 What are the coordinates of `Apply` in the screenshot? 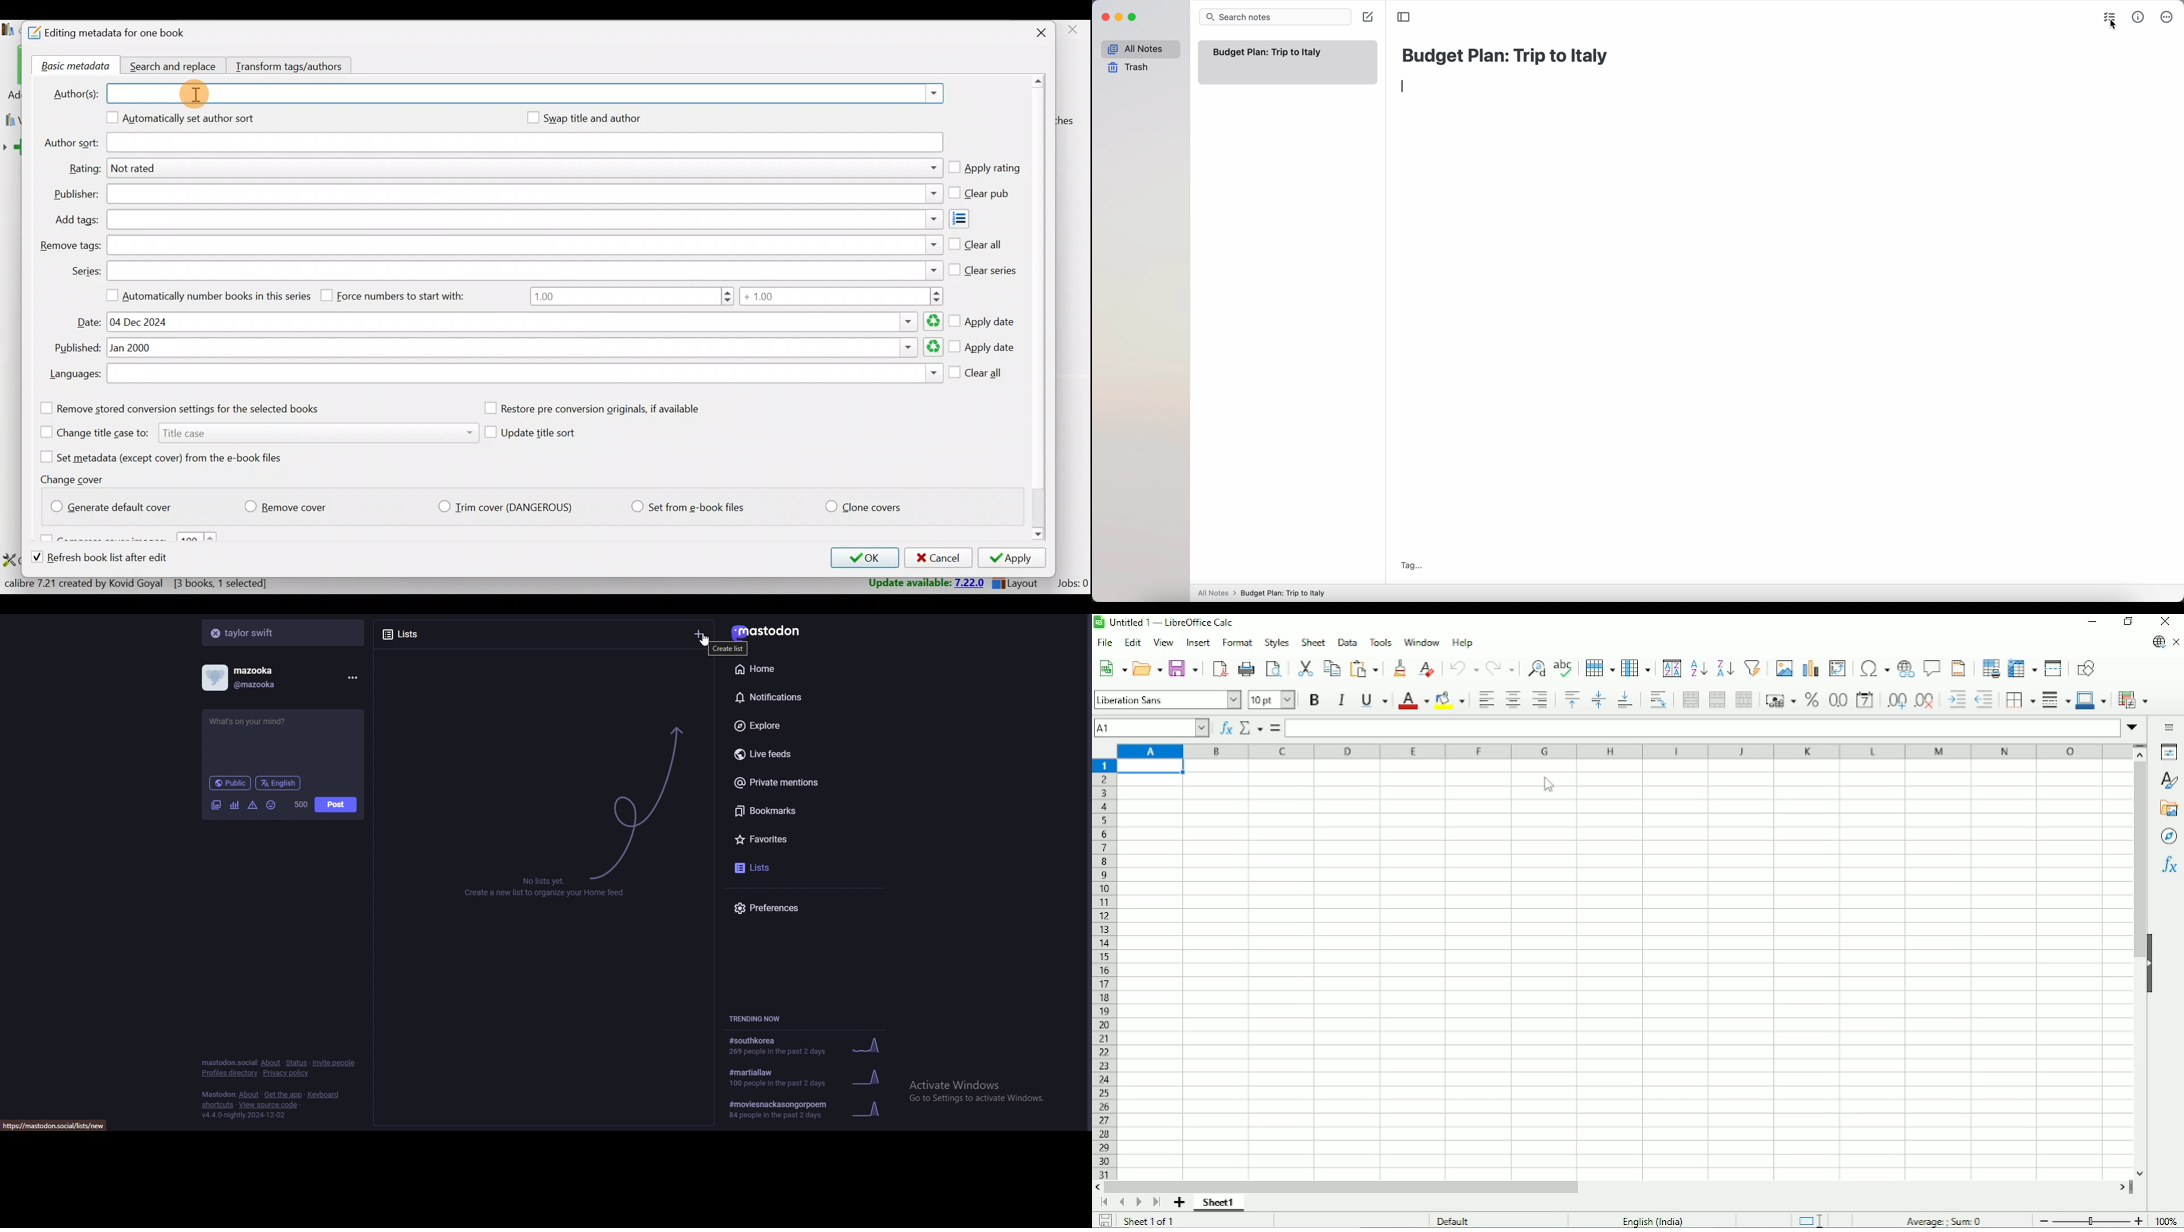 It's located at (1016, 559).